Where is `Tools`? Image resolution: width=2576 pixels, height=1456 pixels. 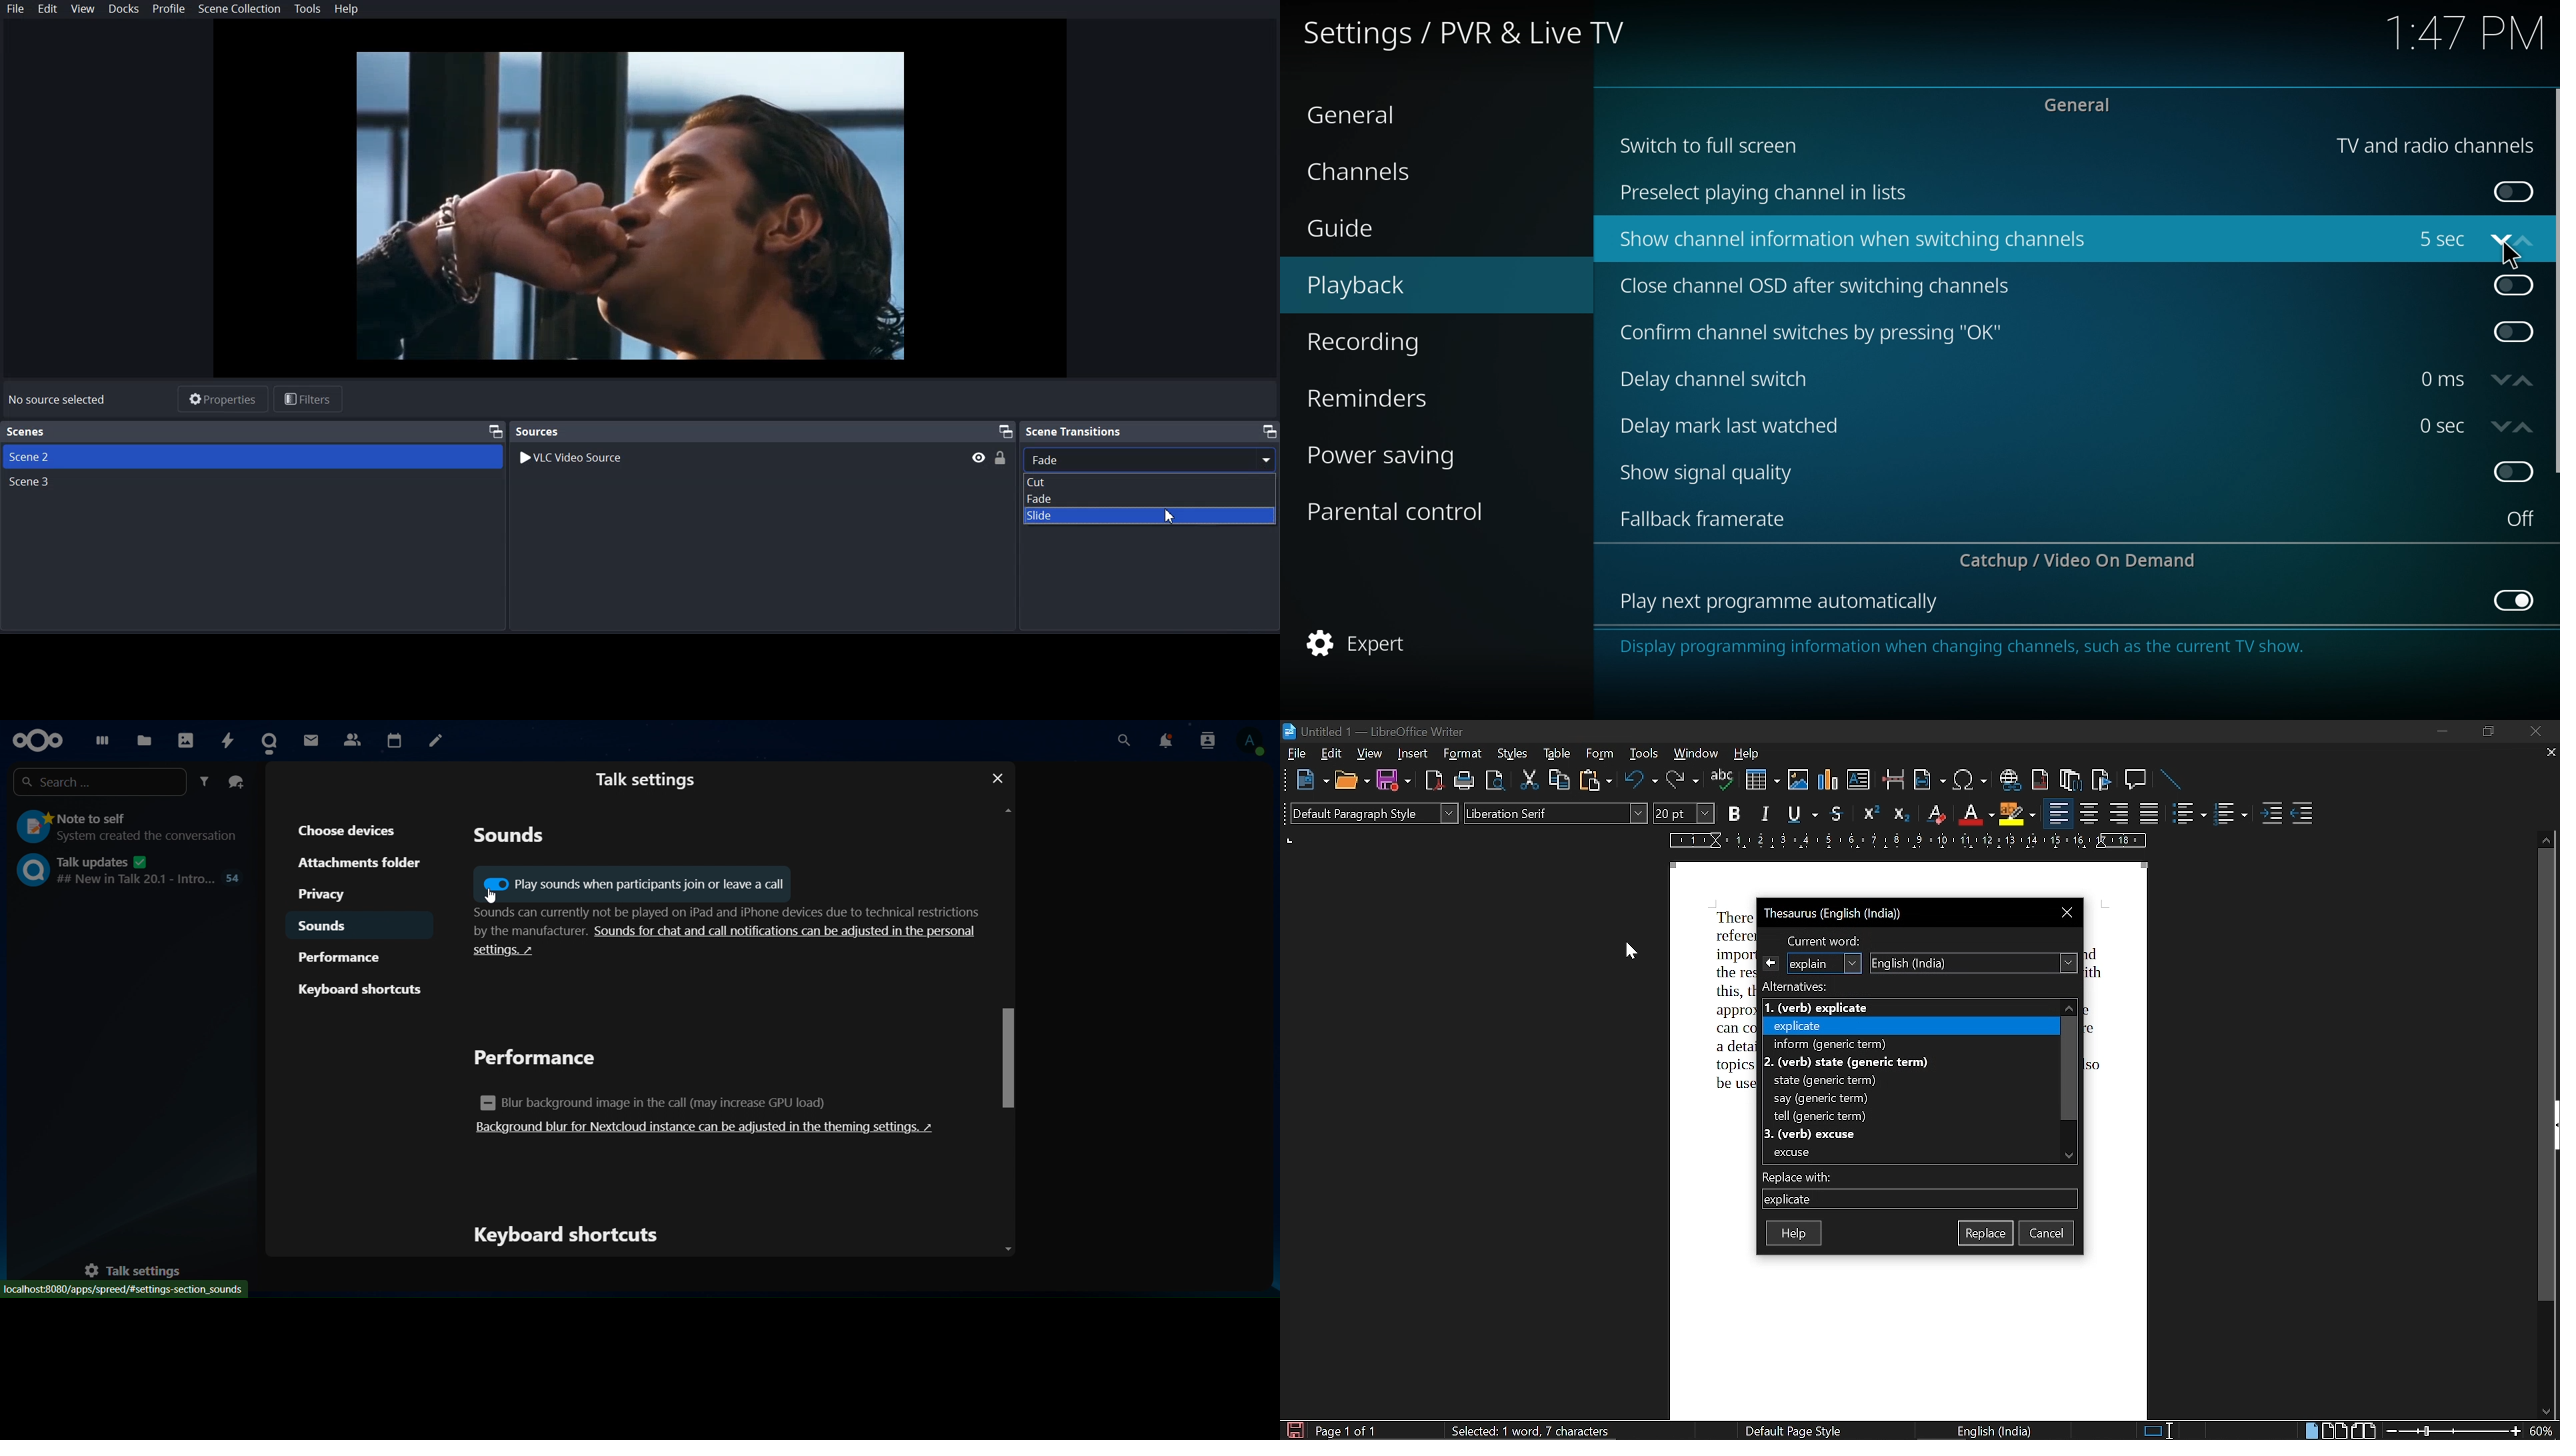
Tools is located at coordinates (308, 9).